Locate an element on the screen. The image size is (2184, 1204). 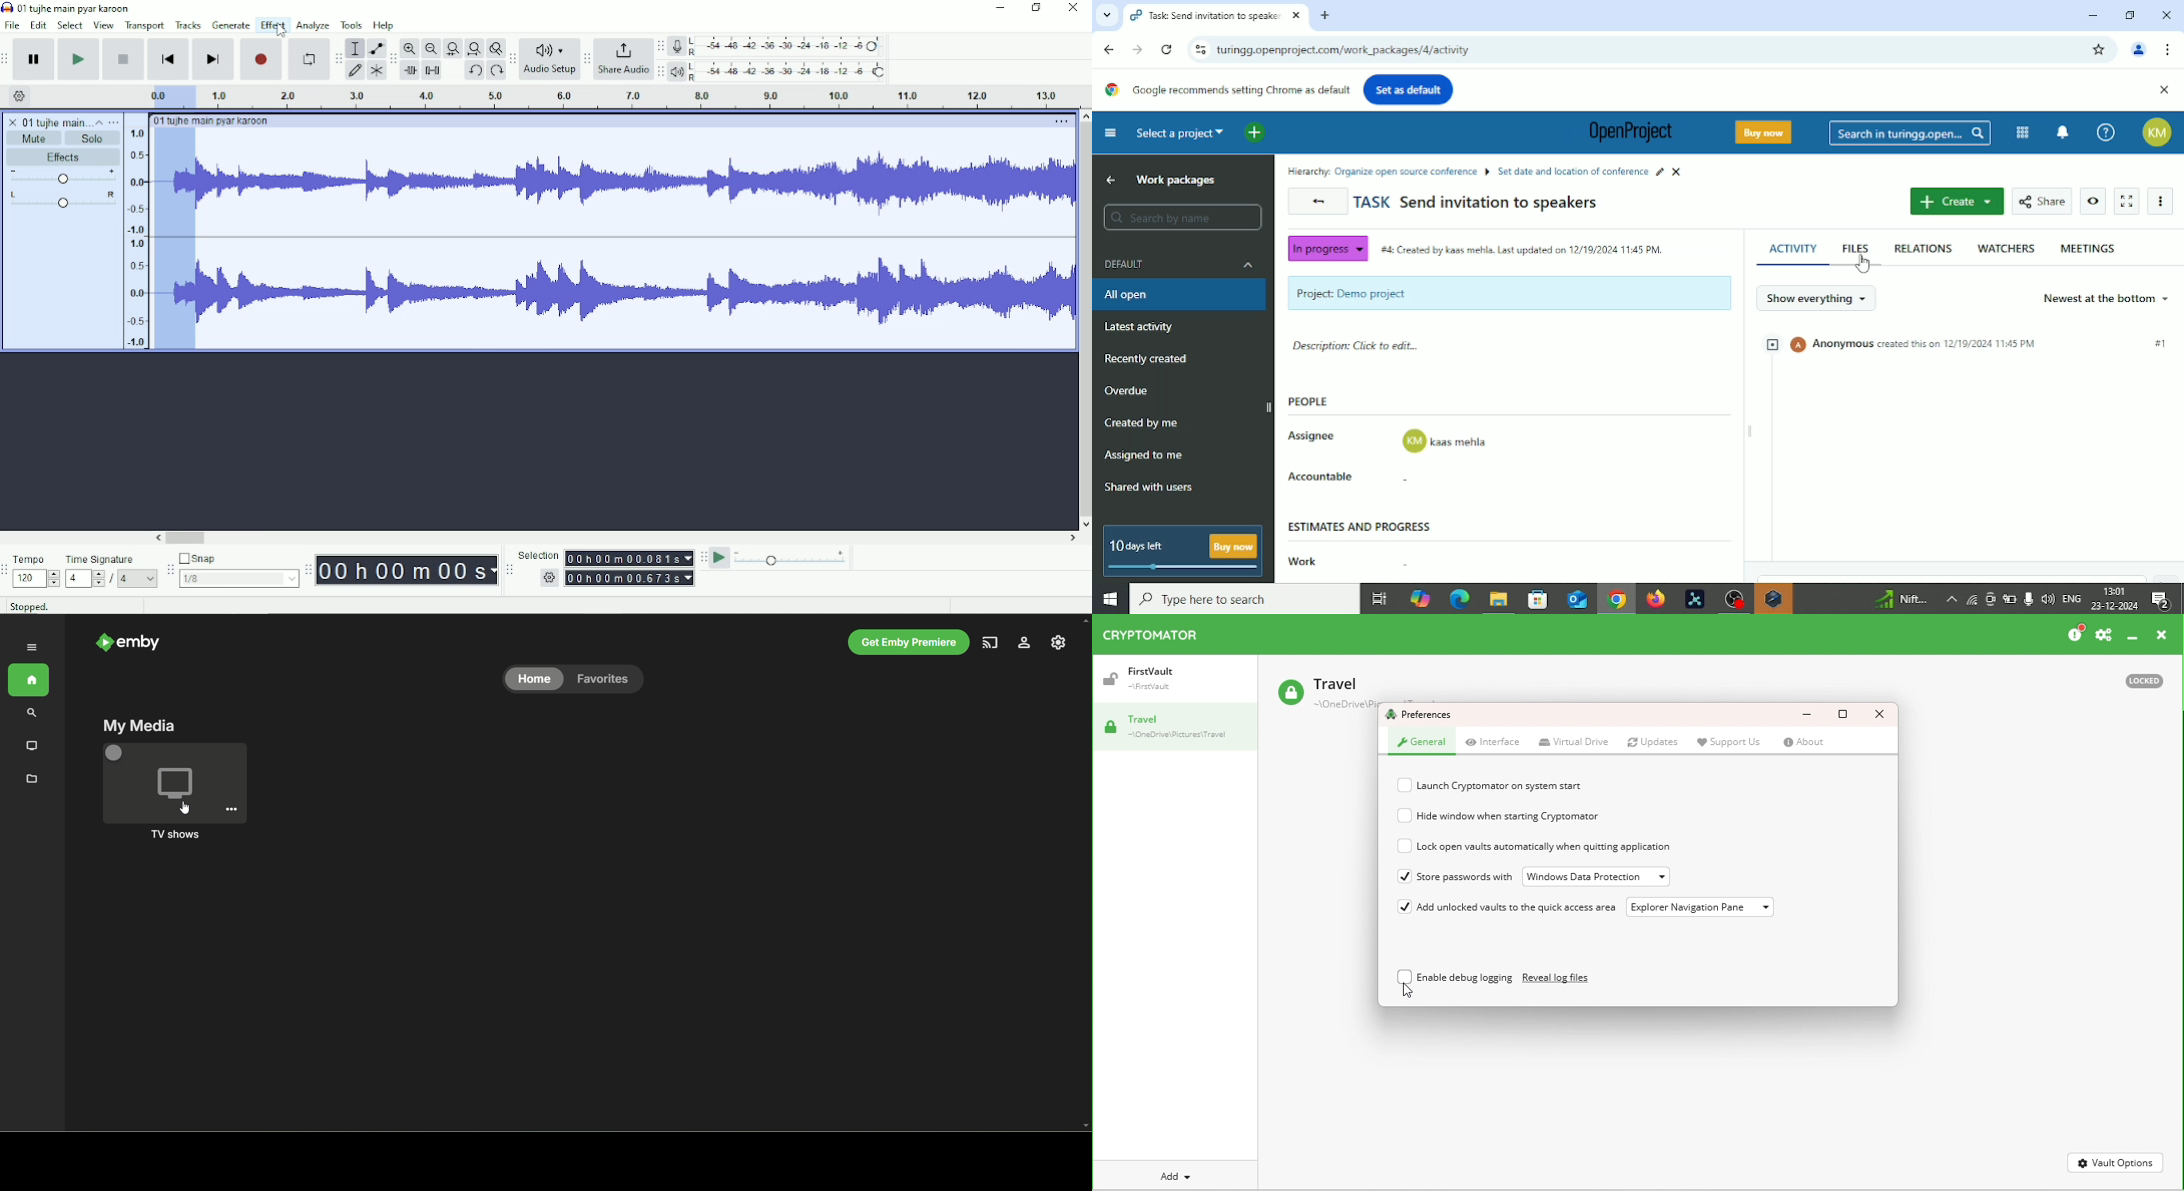
Overdue is located at coordinates (1129, 391).